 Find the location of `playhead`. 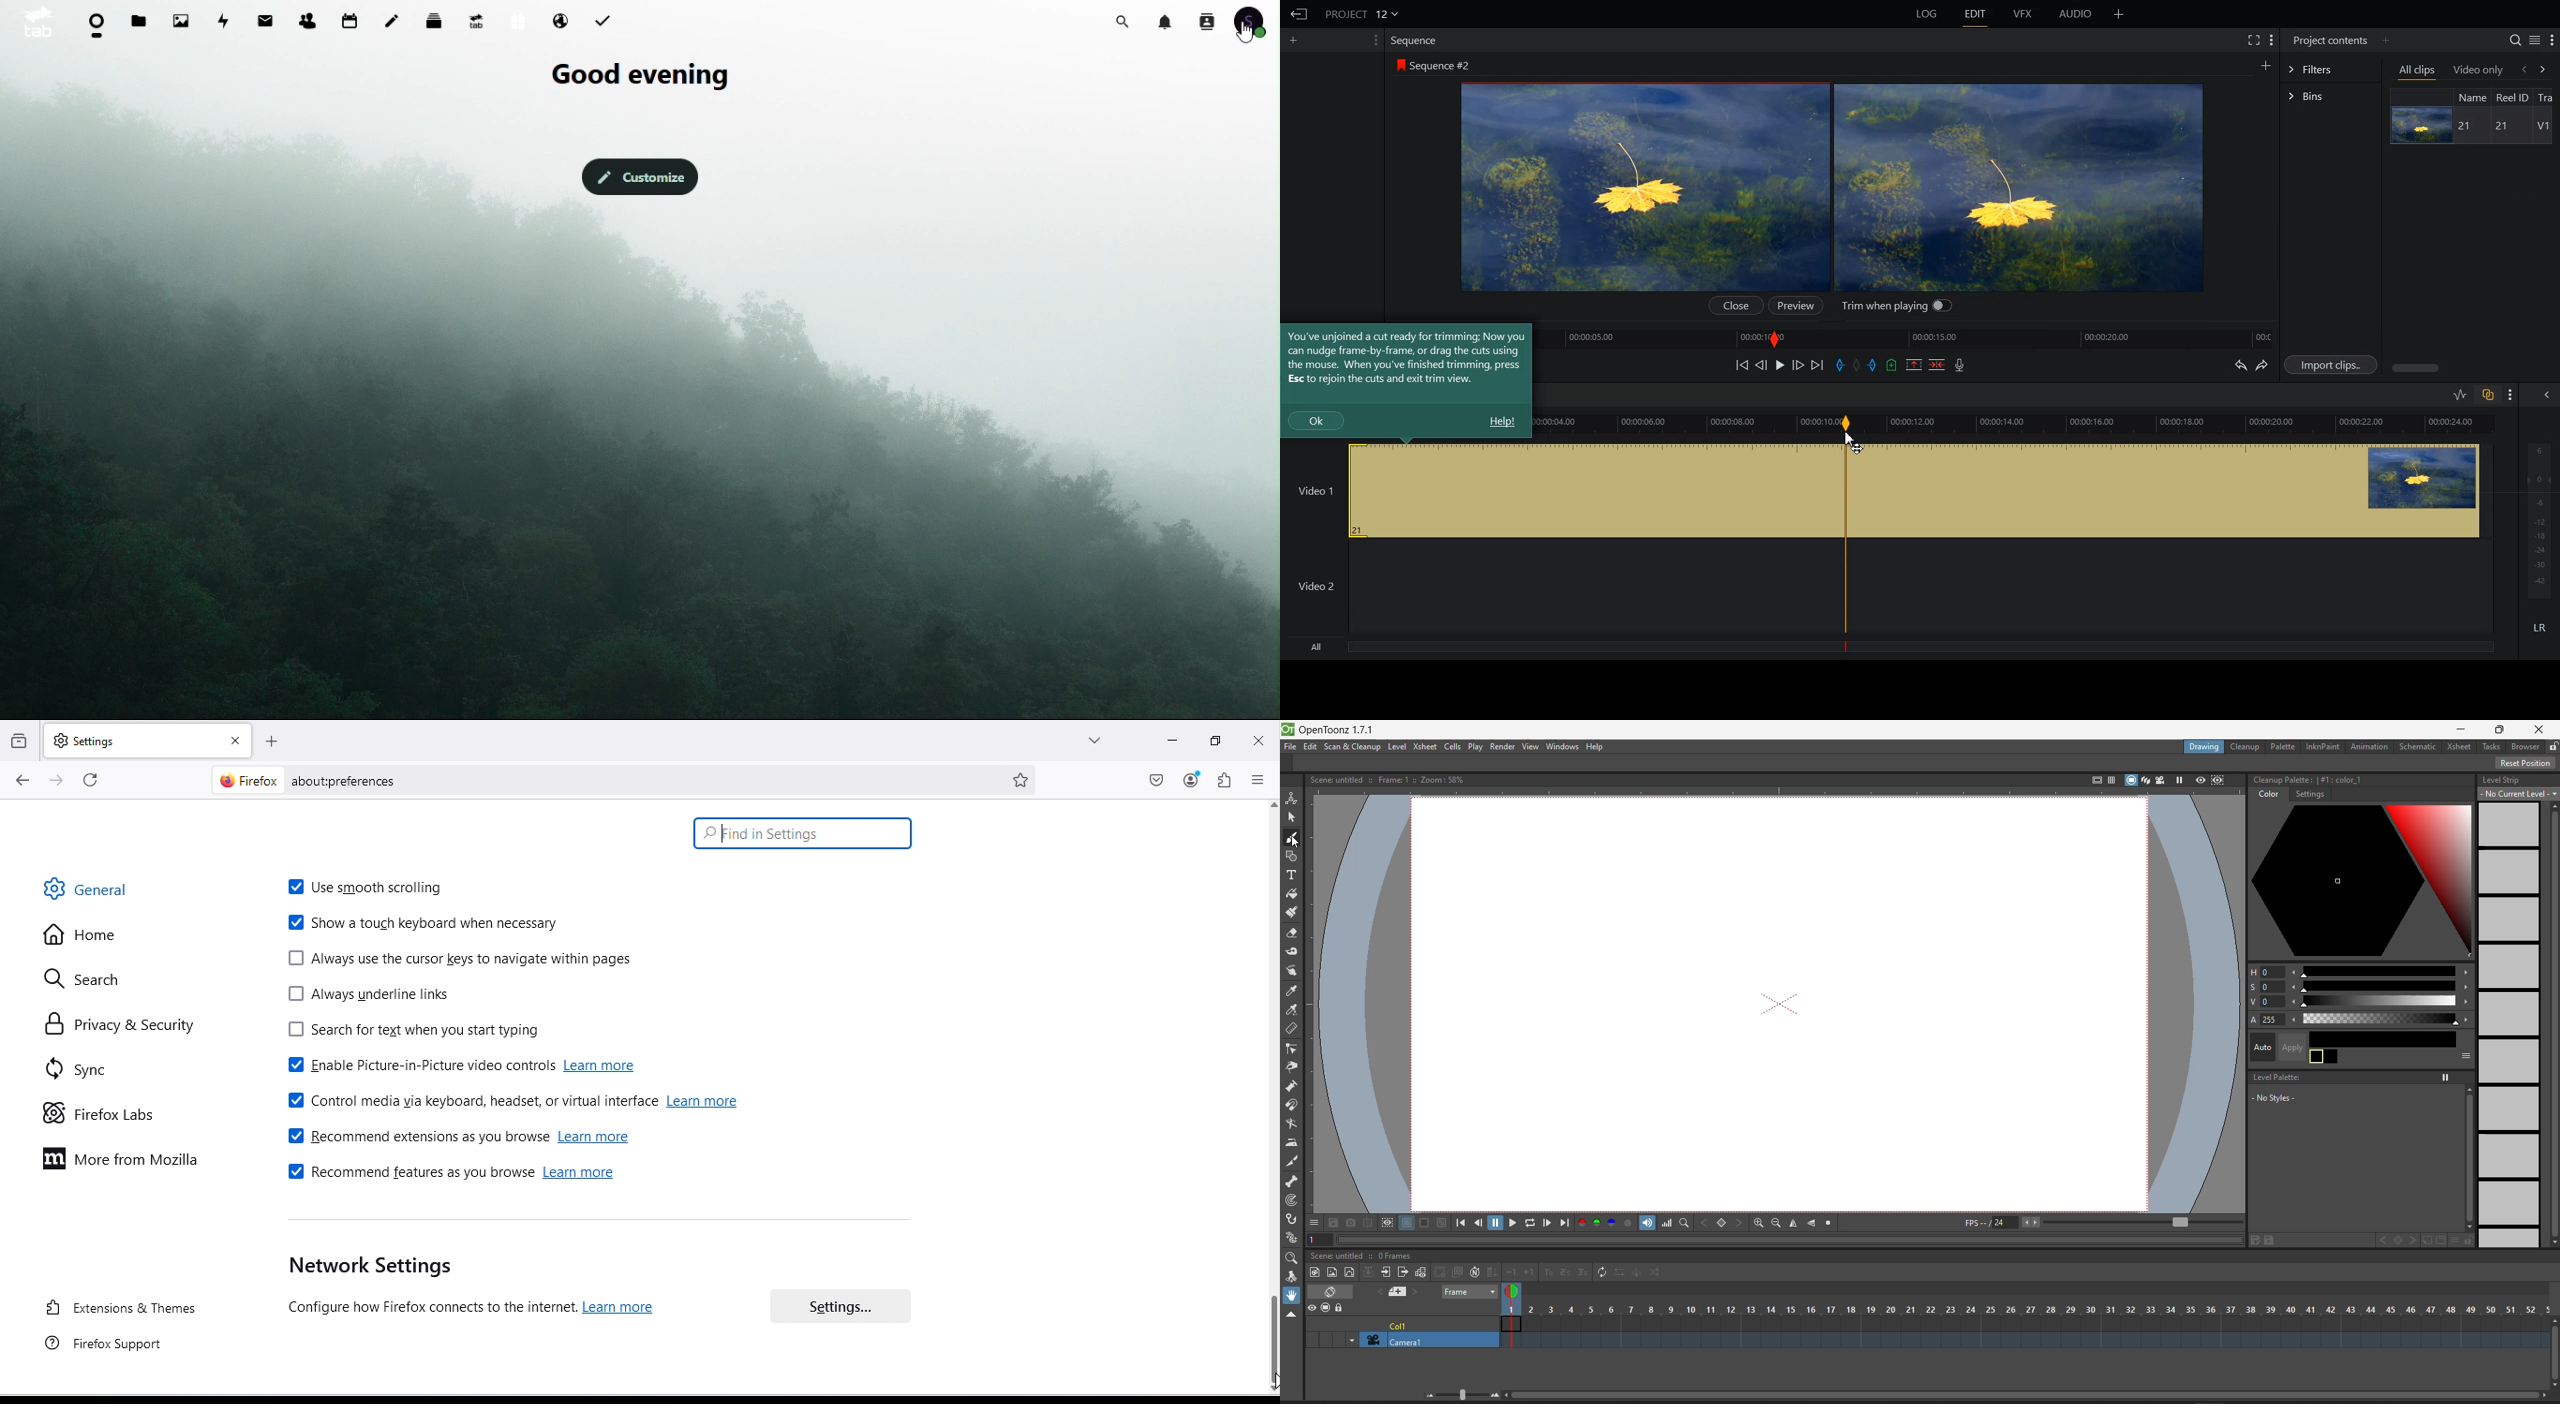

playhead is located at coordinates (1846, 533).